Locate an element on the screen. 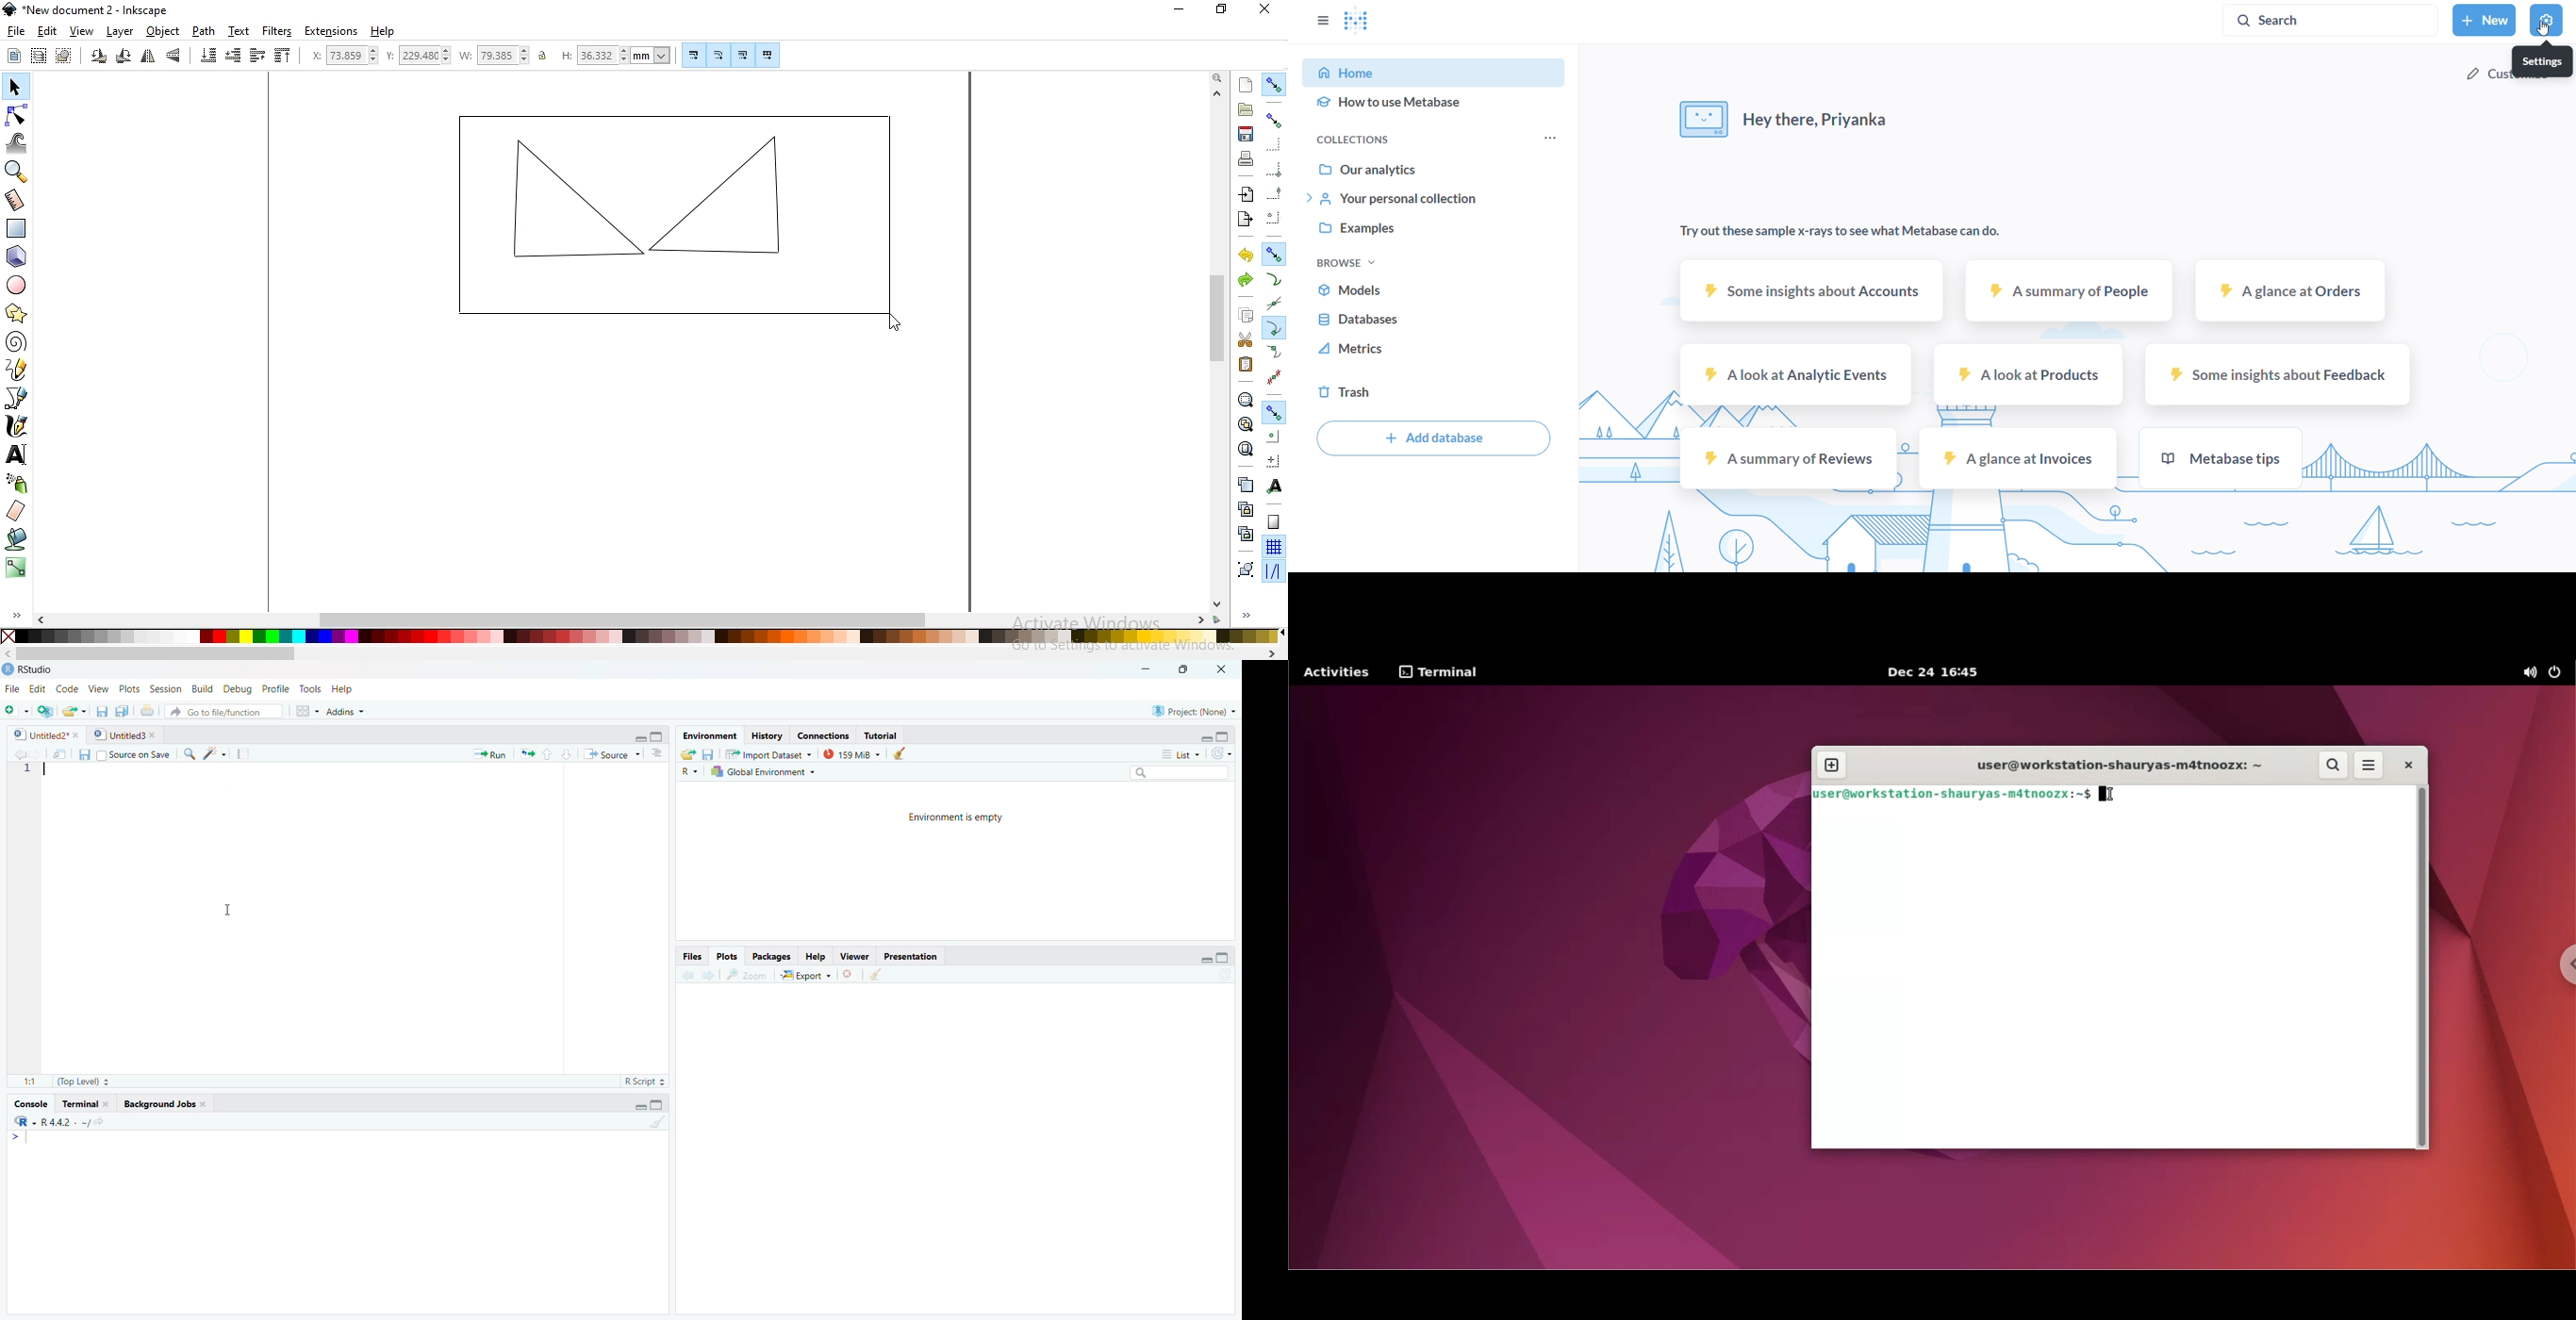  Terminal is located at coordinates (85, 1105).